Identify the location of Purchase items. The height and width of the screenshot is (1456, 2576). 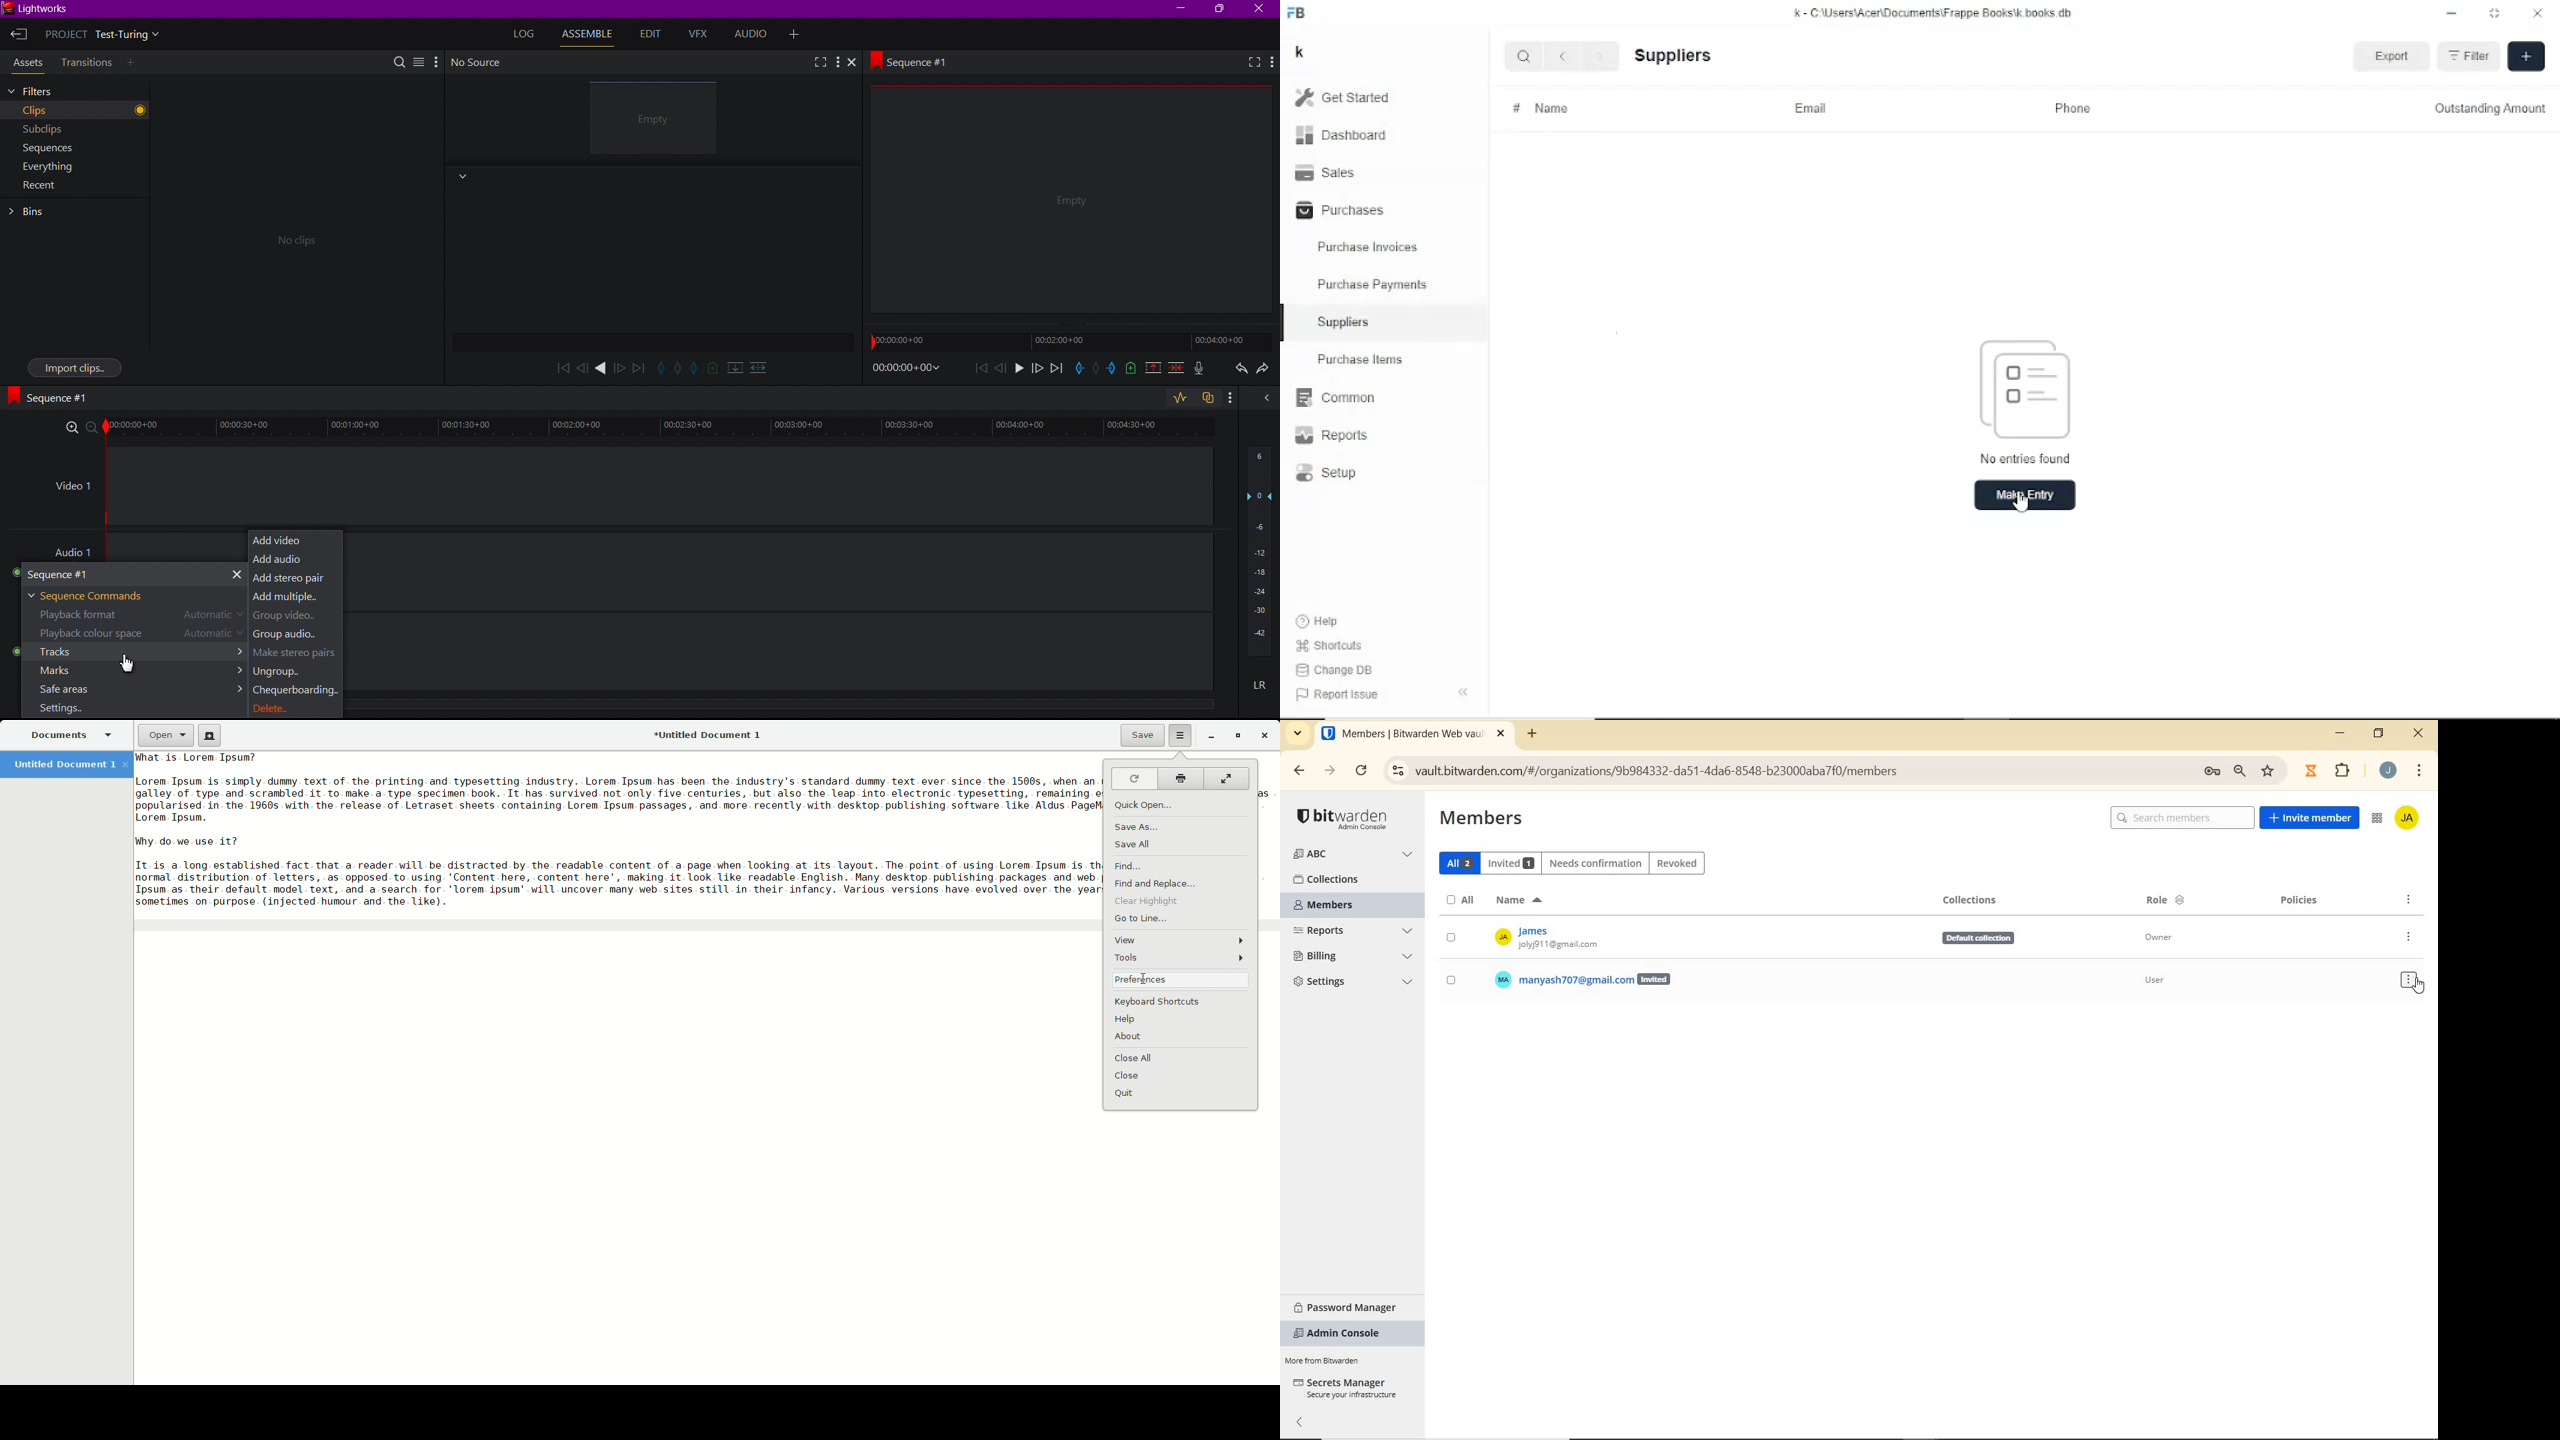
(1359, 359).